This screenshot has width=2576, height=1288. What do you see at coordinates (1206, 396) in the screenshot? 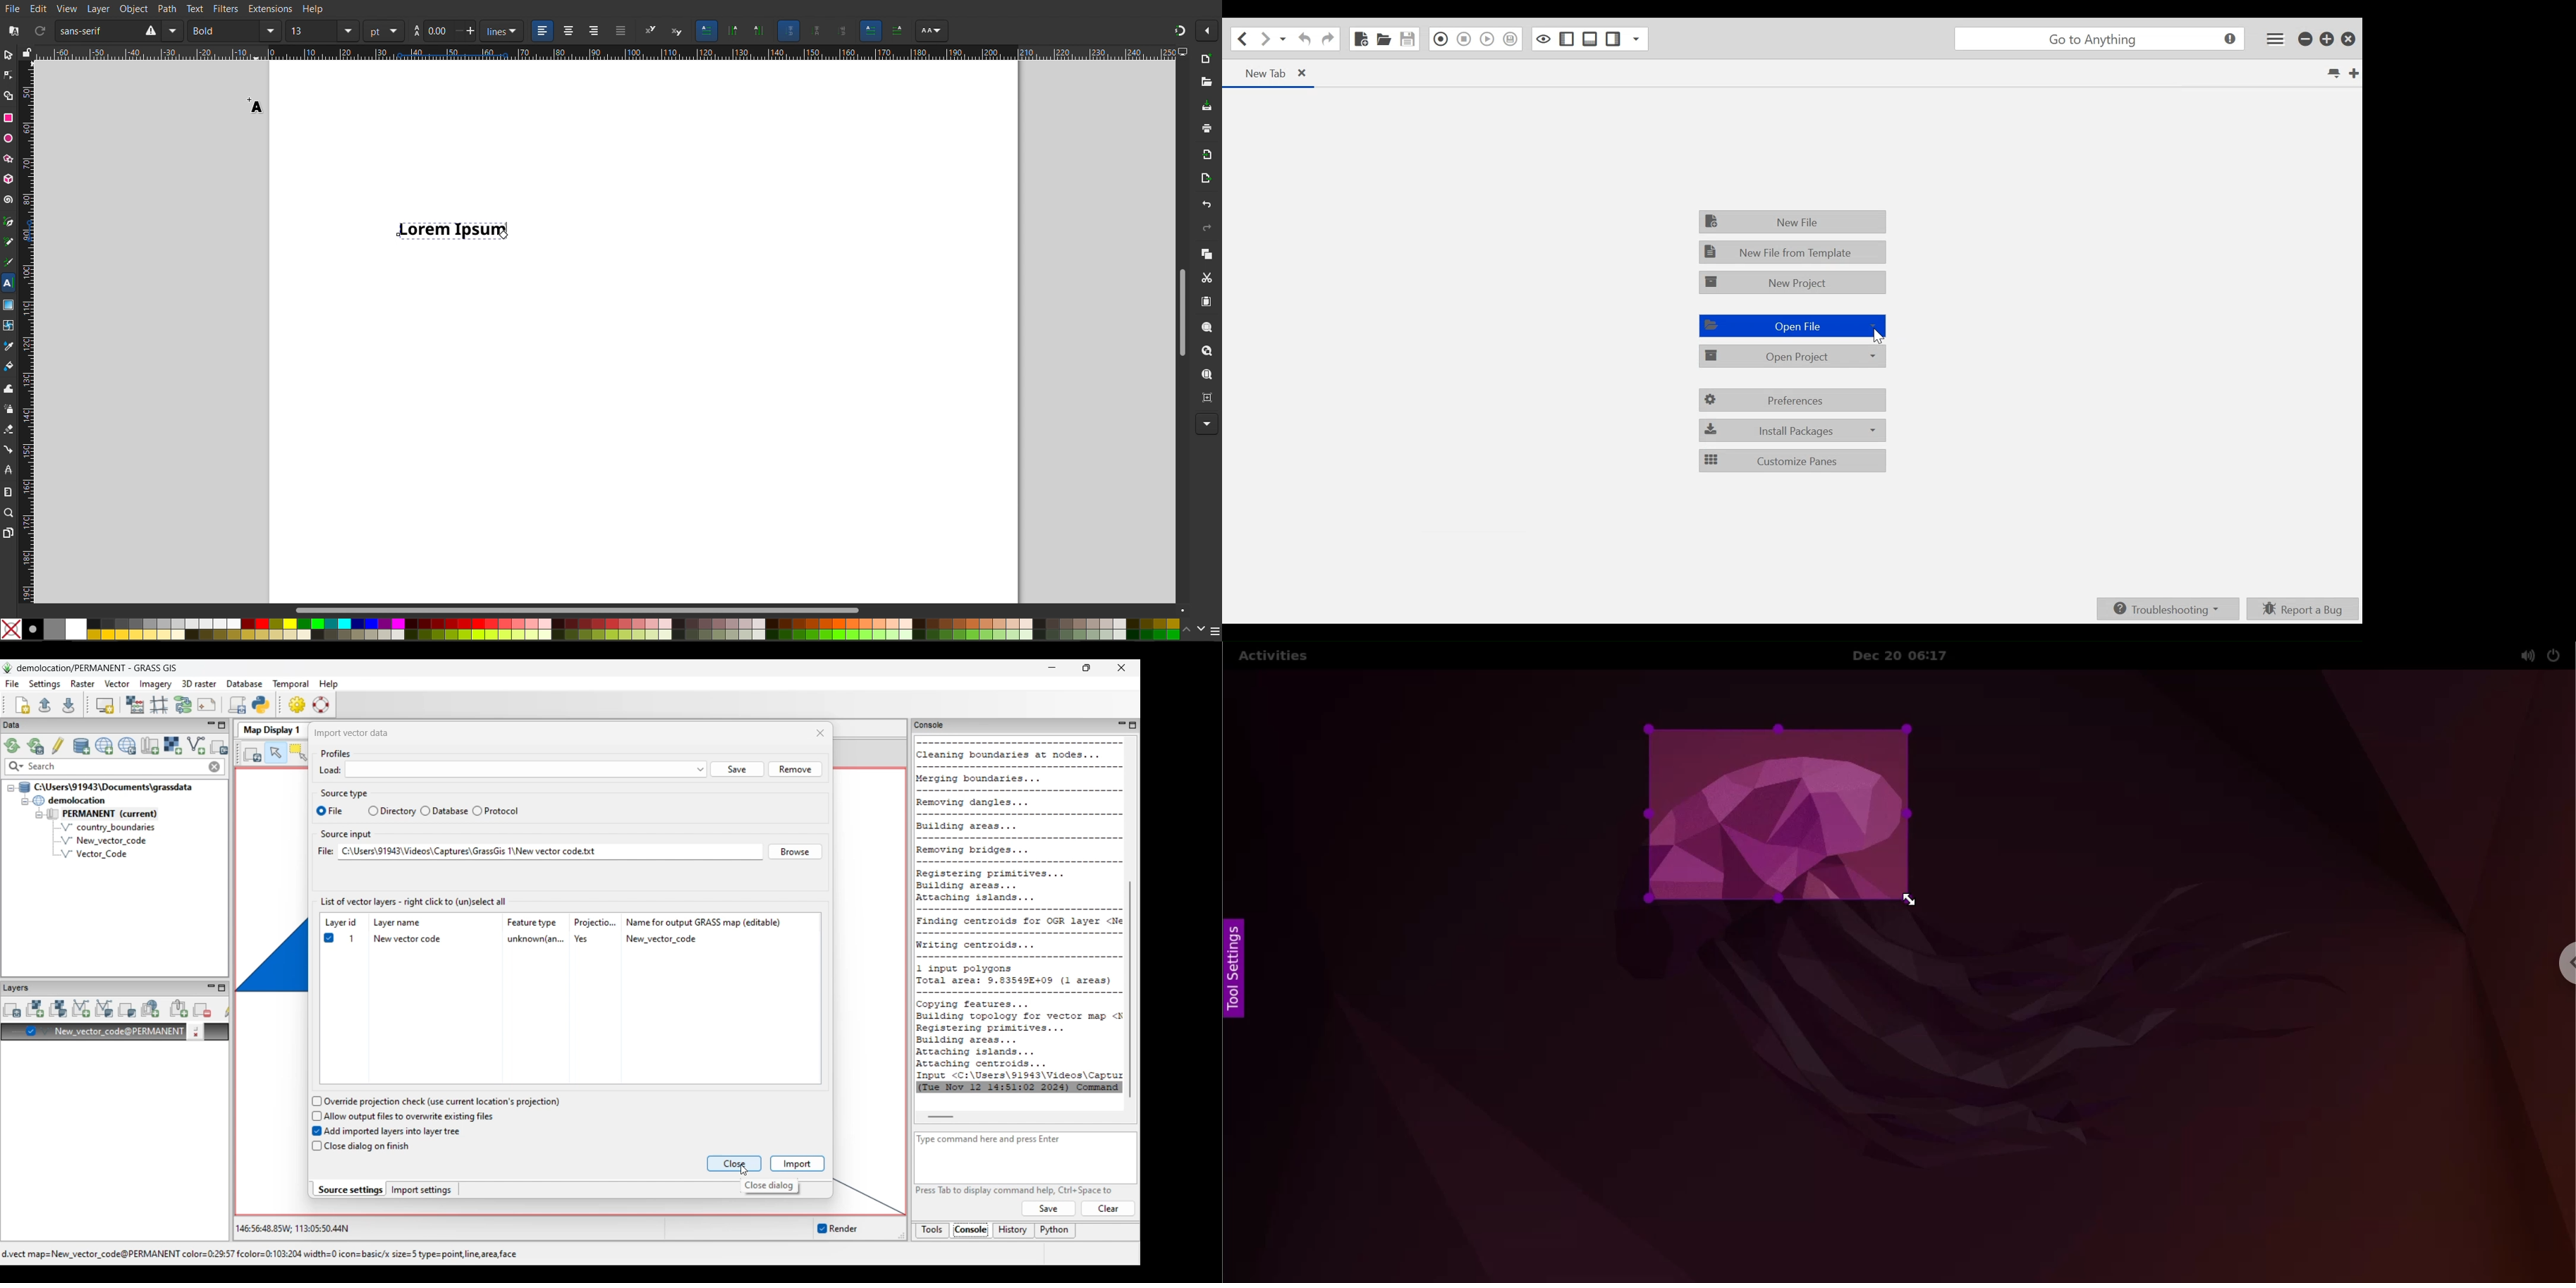
I see `Zoom Center Page` at bounding box center [1206, 396].